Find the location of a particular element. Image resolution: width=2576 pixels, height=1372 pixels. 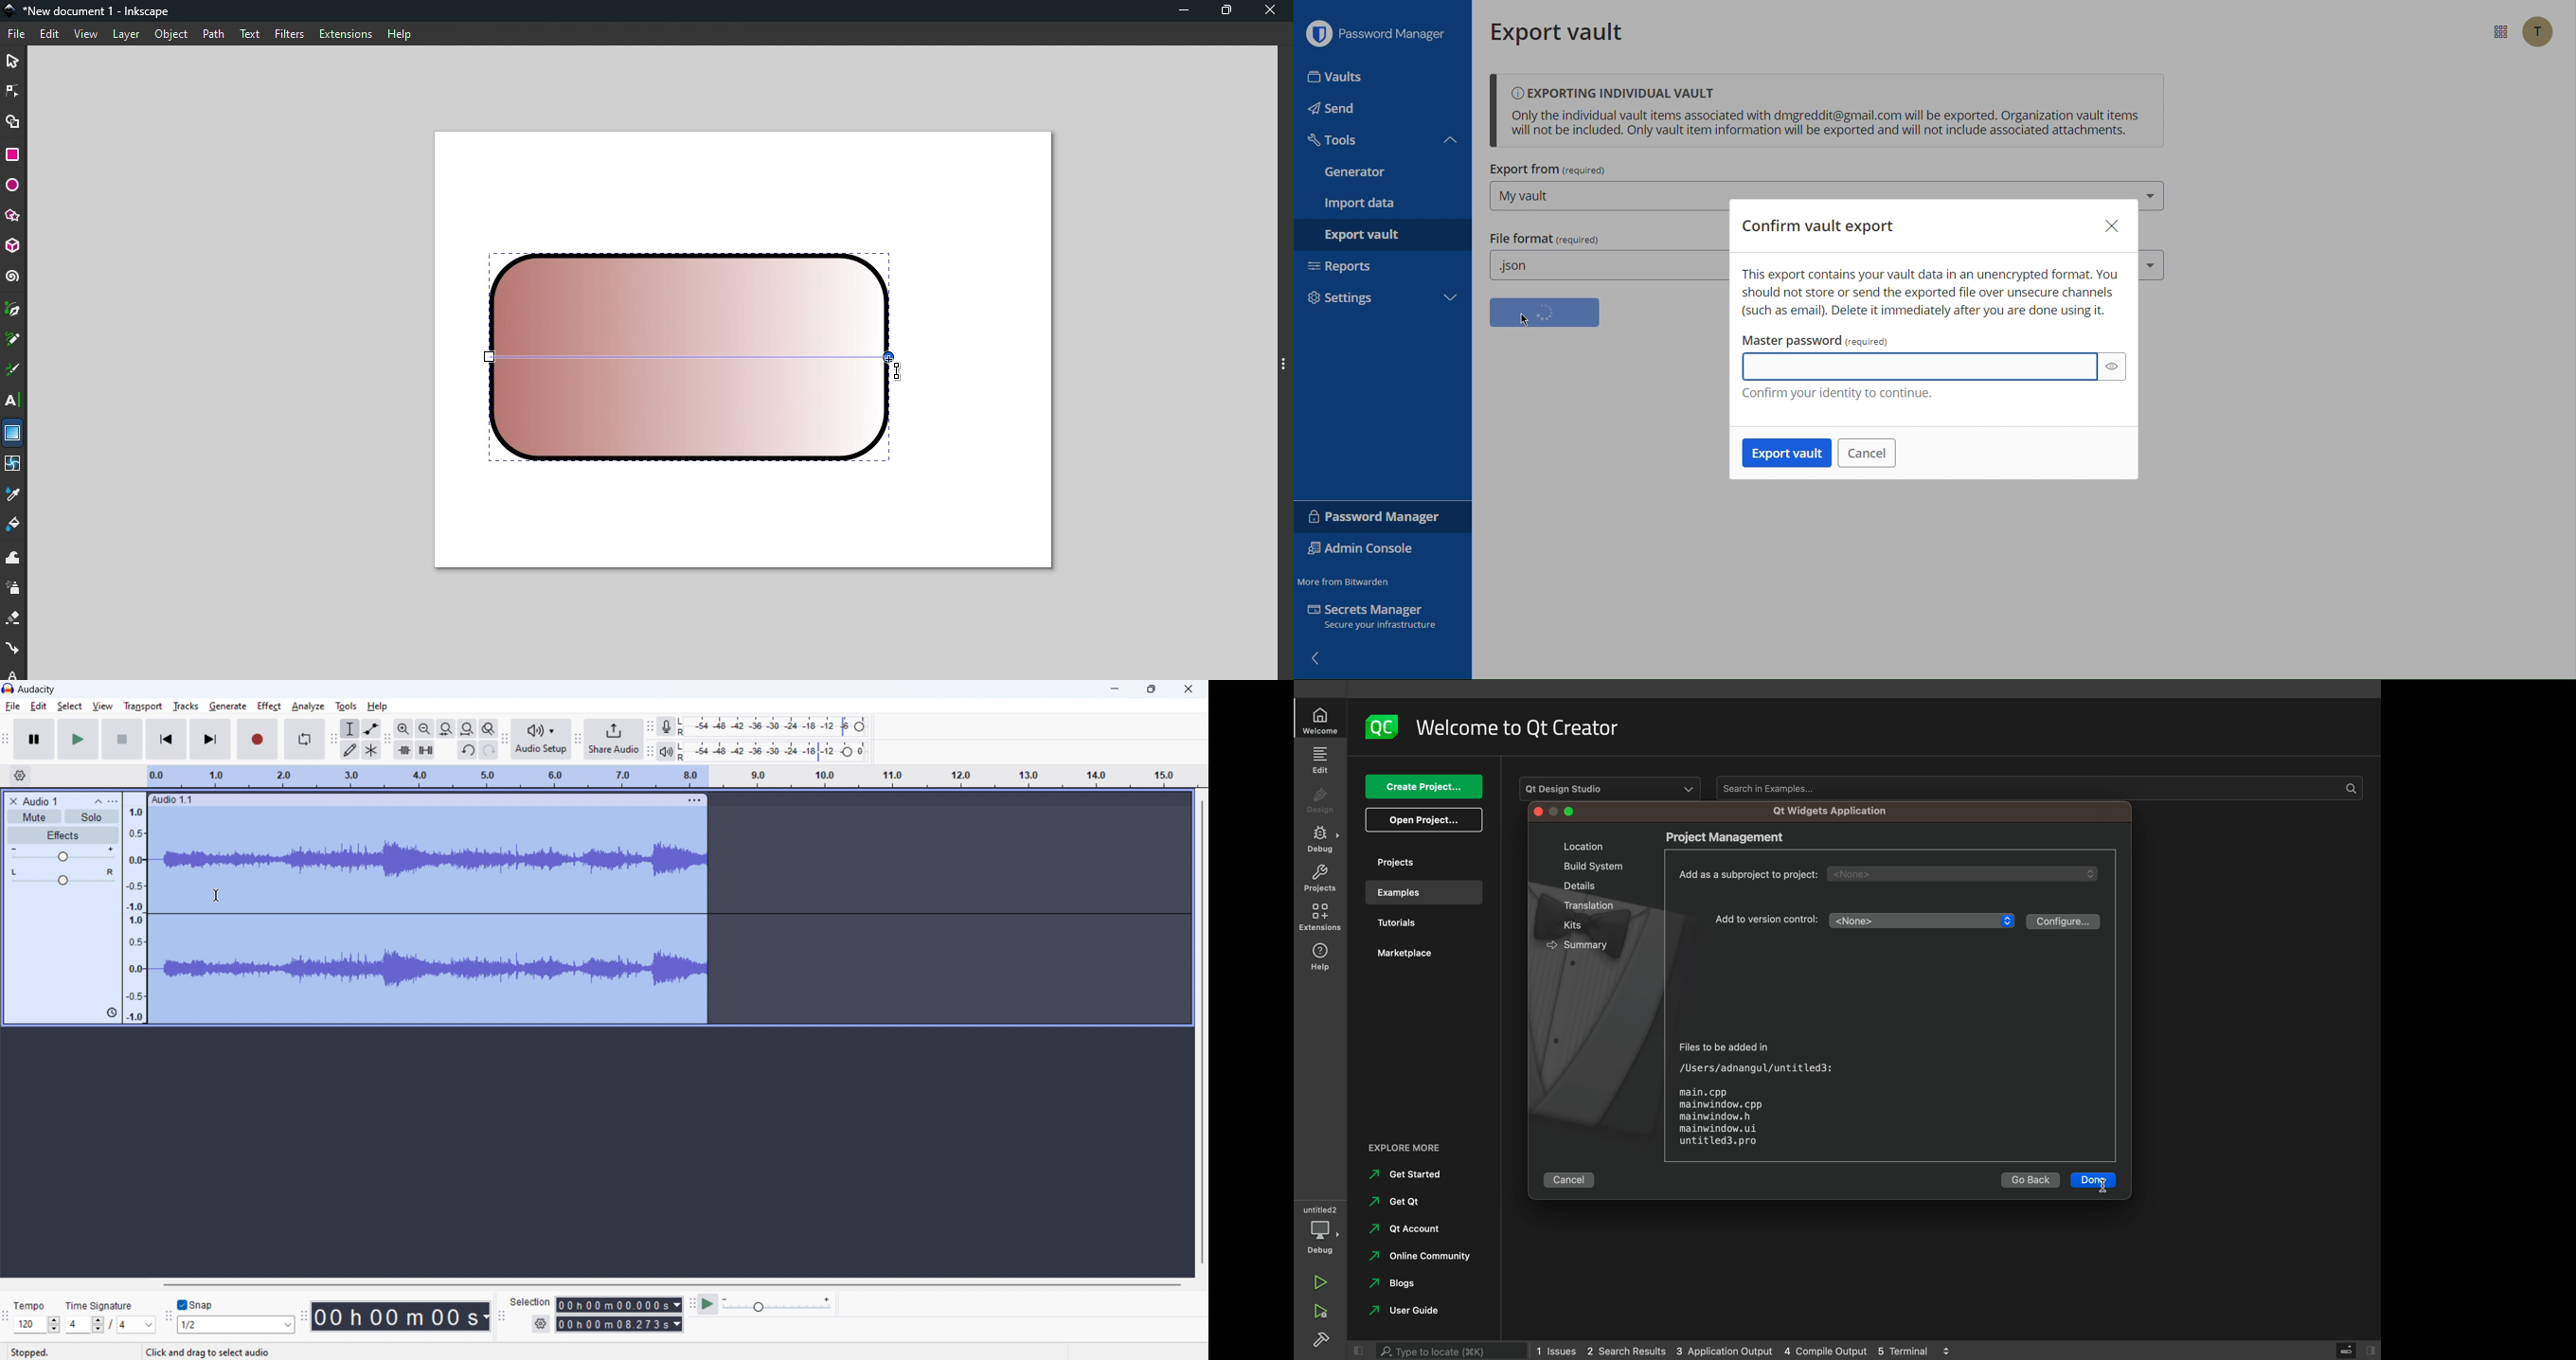

gain is located at coordinates (63, 854).